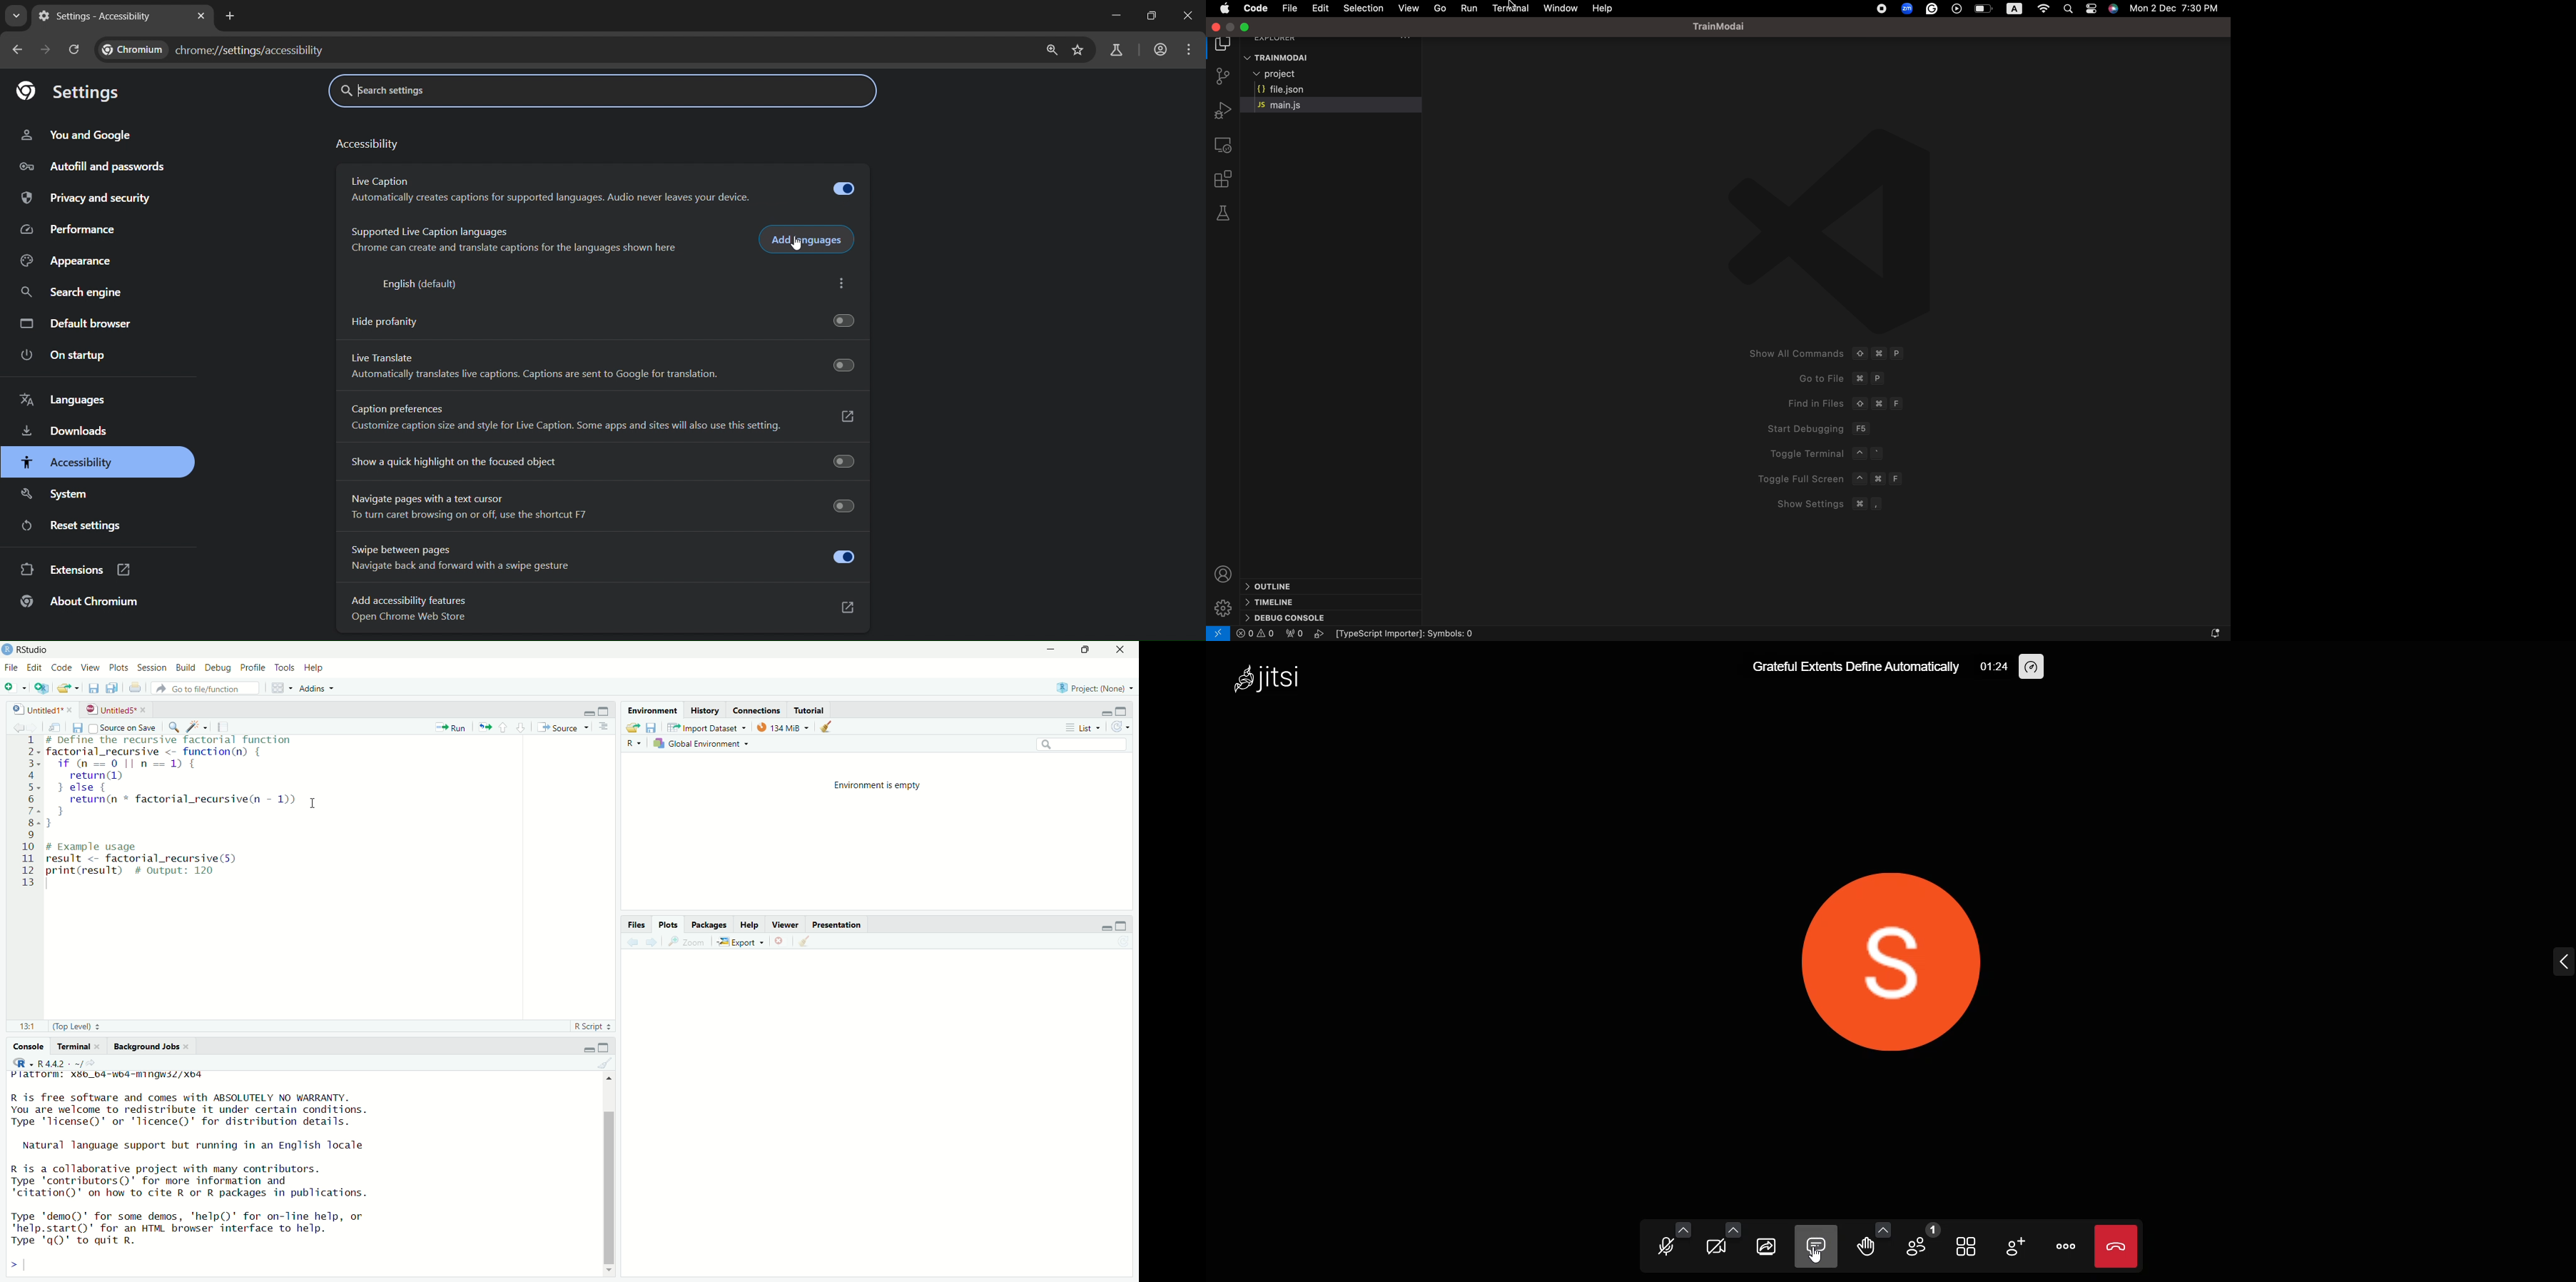 The image size is (2576, 1288). Describe the element at coordinates (251, 668) in the screenshot. I see `Profile` at that location.